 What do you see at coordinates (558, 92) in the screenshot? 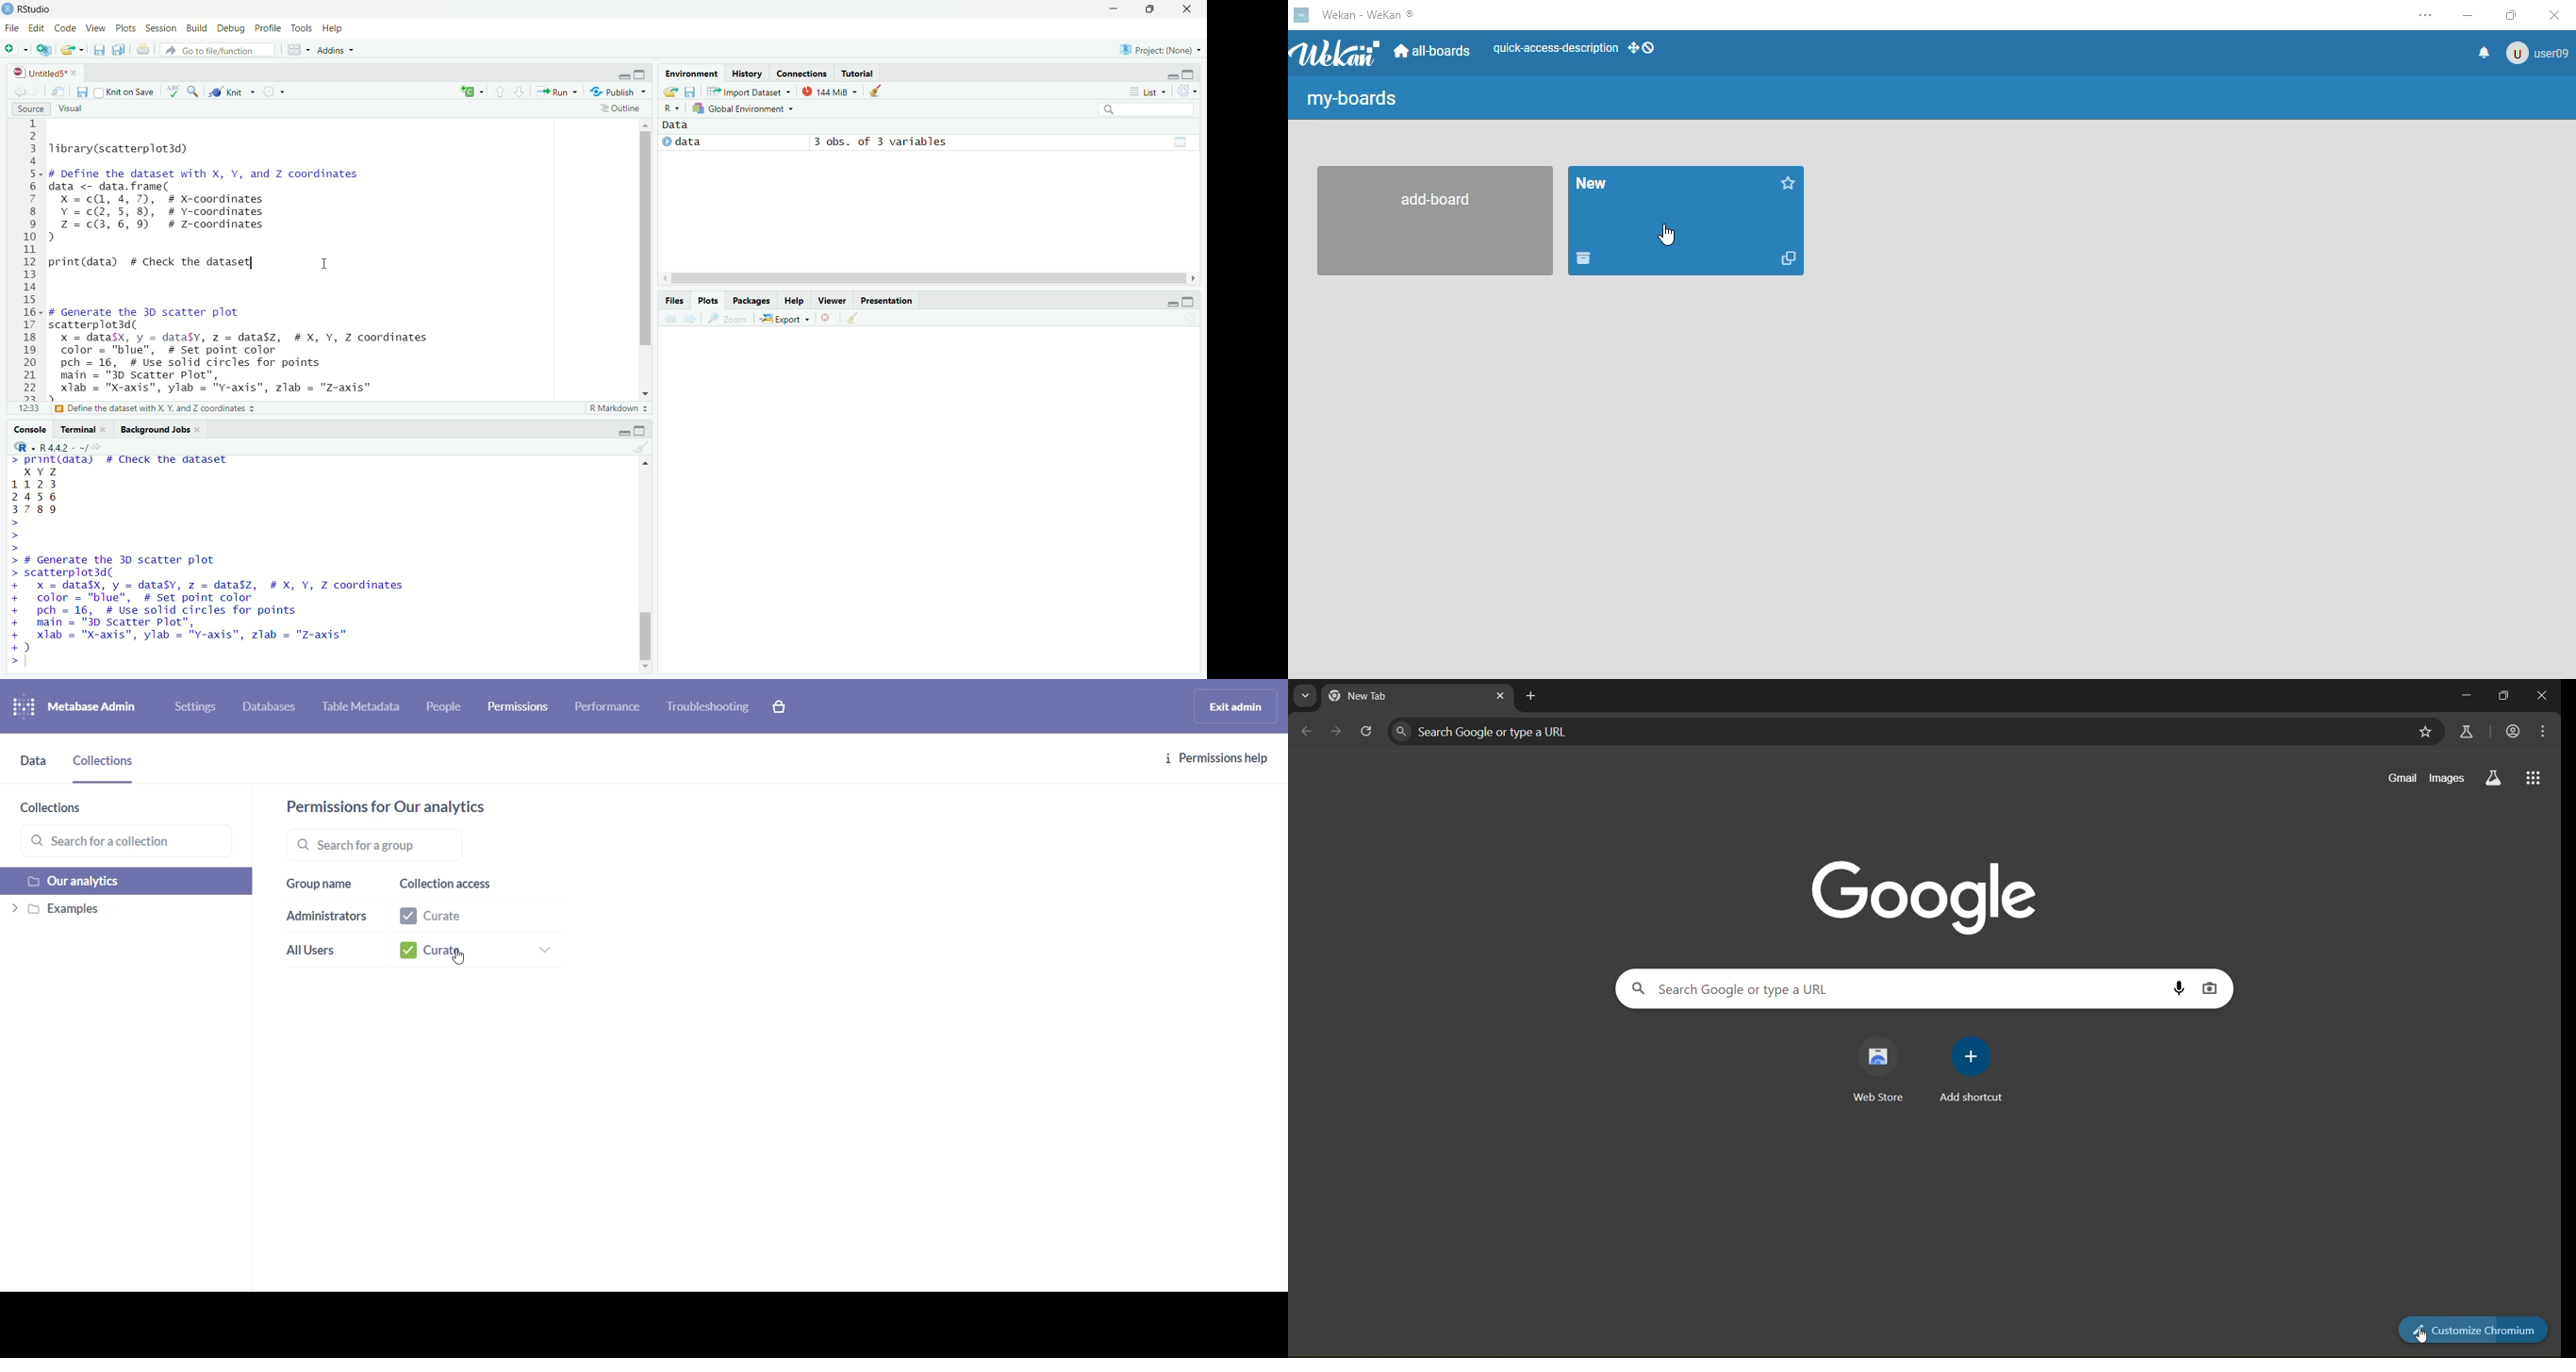
I see `run the current line or selection` at bounding box center [558, 92].